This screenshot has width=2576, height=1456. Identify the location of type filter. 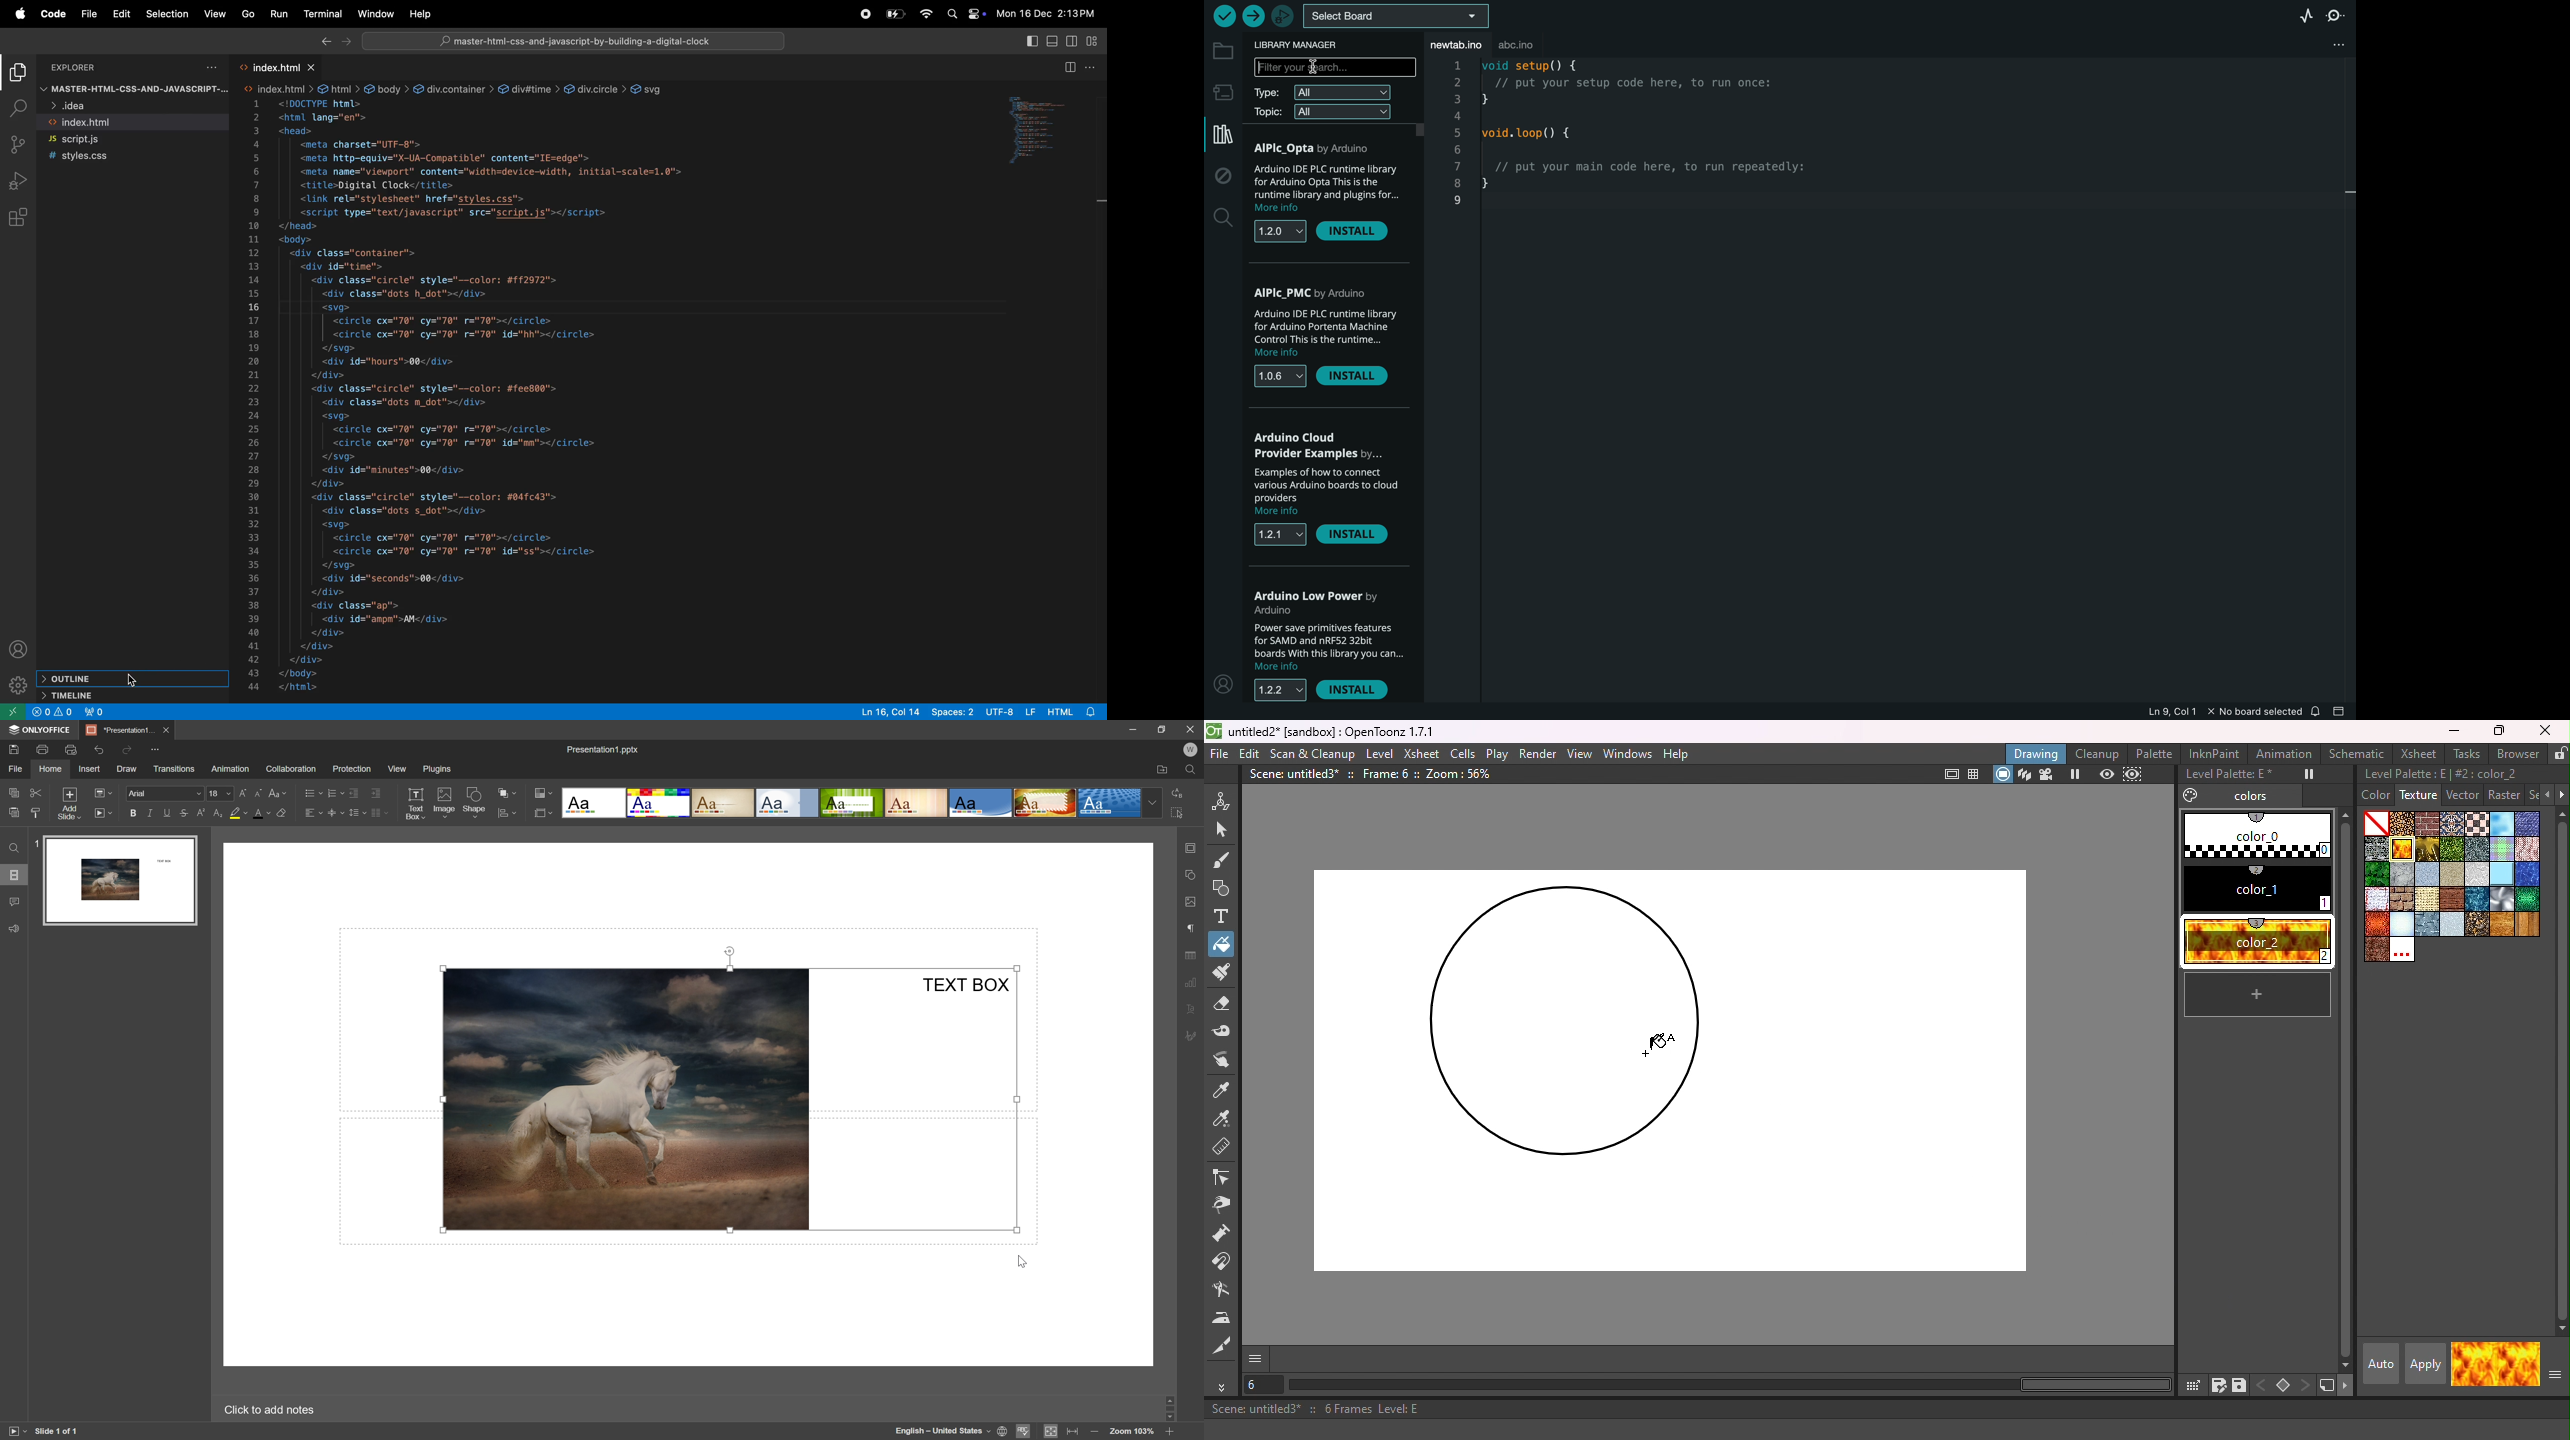
(1328, 92).